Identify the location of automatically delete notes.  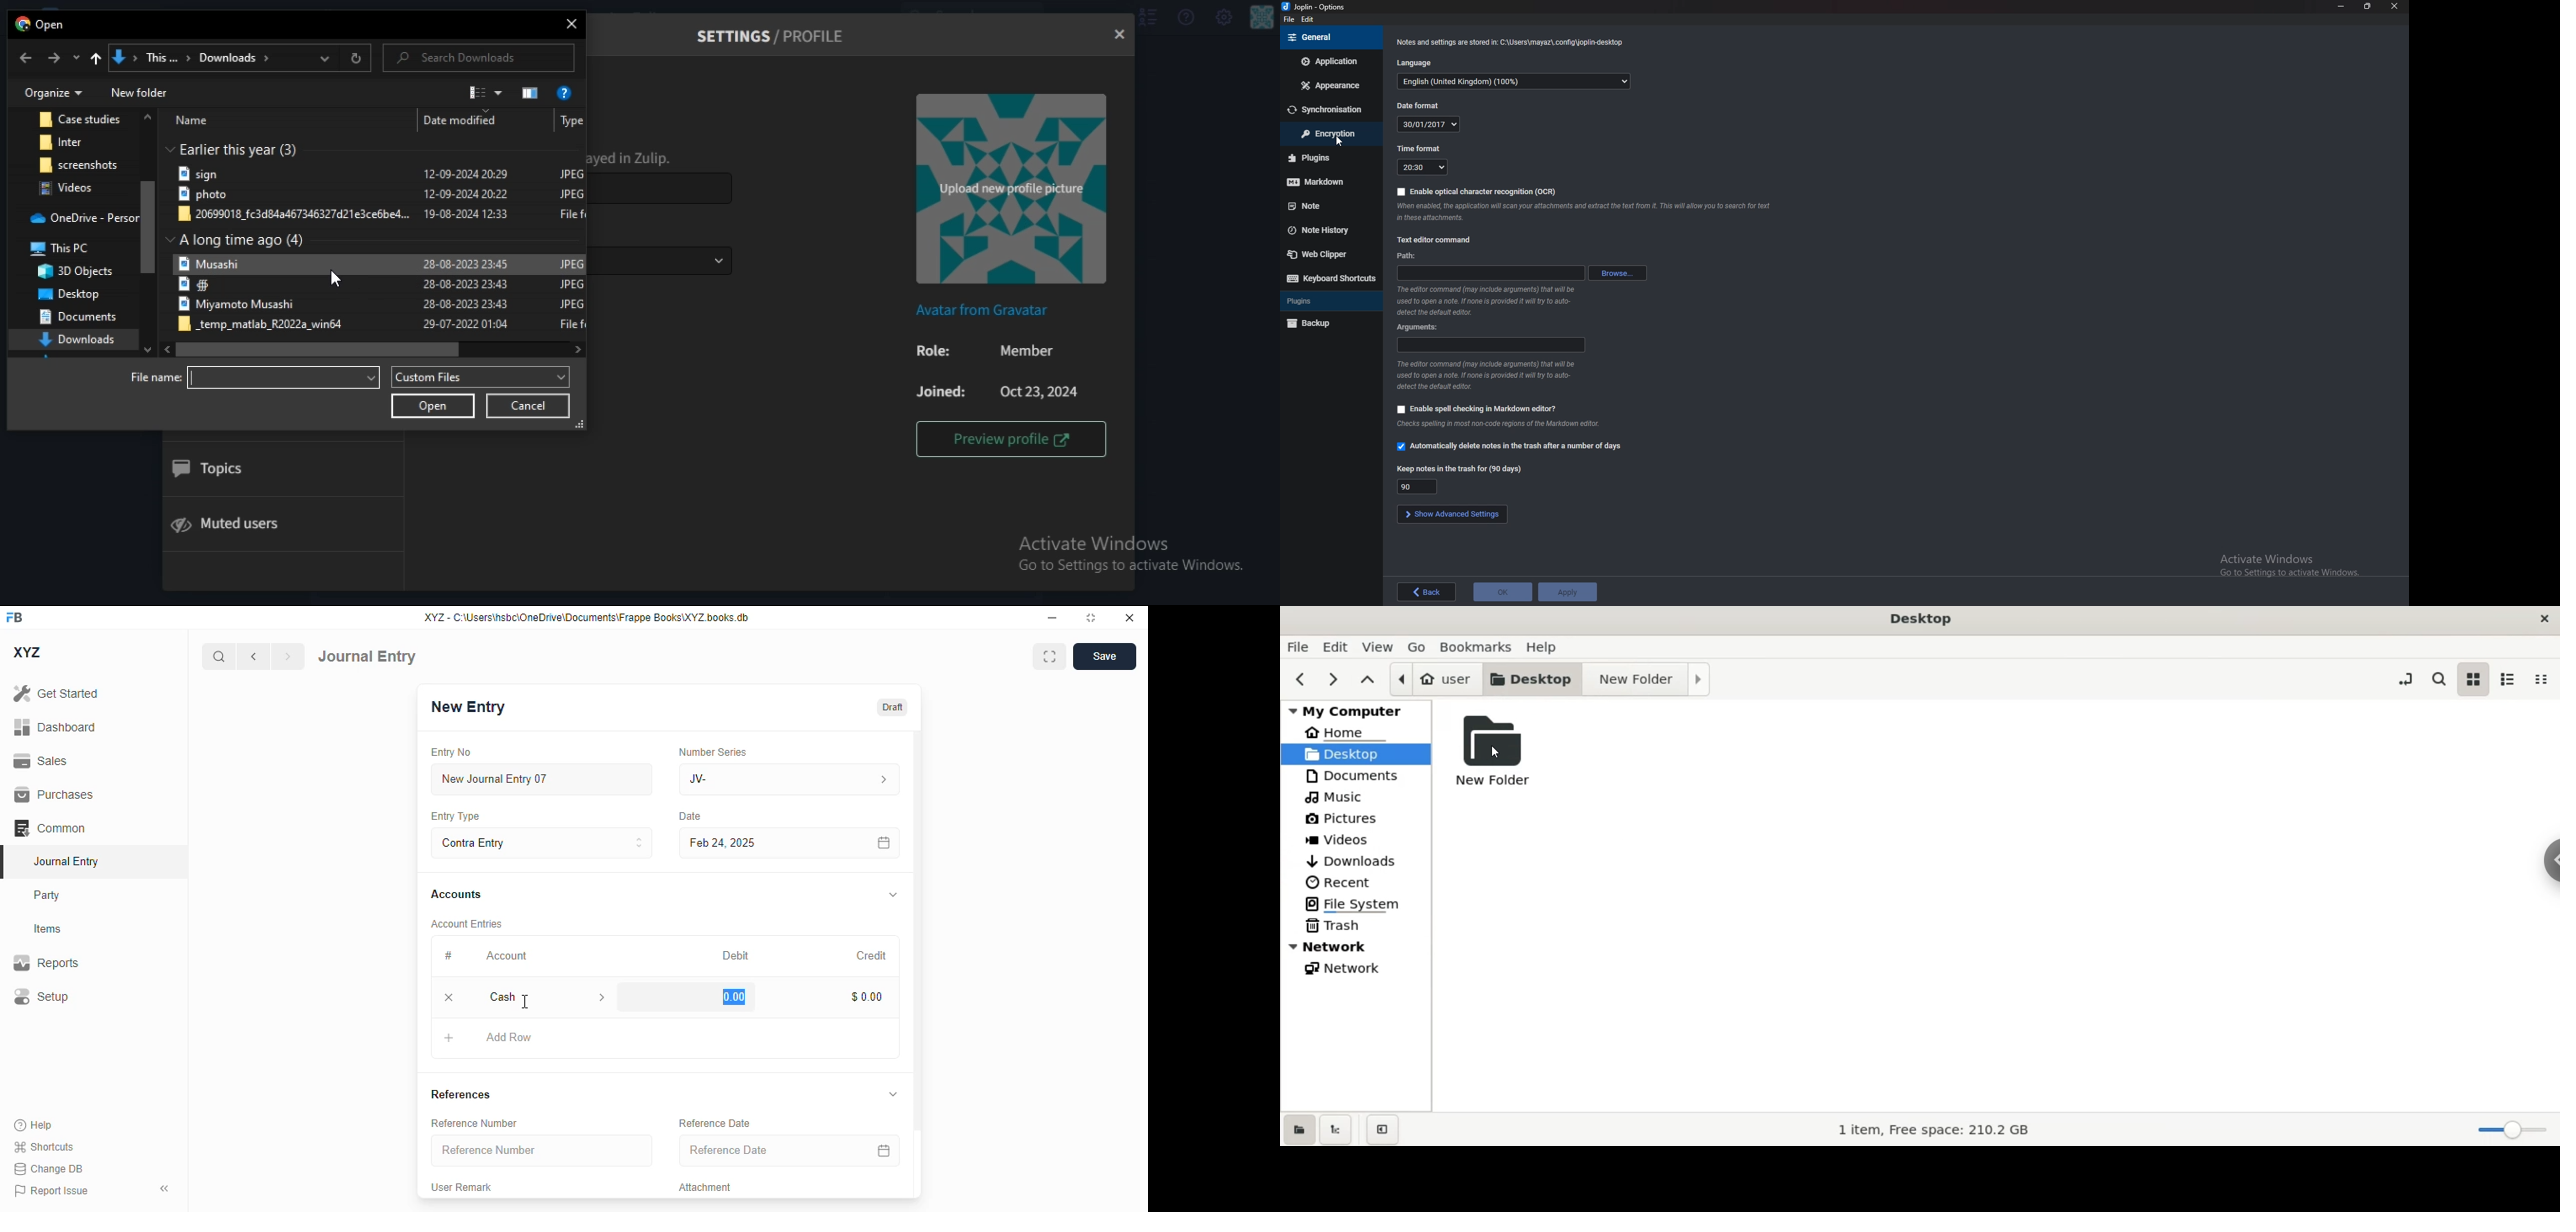
(1510, 446).